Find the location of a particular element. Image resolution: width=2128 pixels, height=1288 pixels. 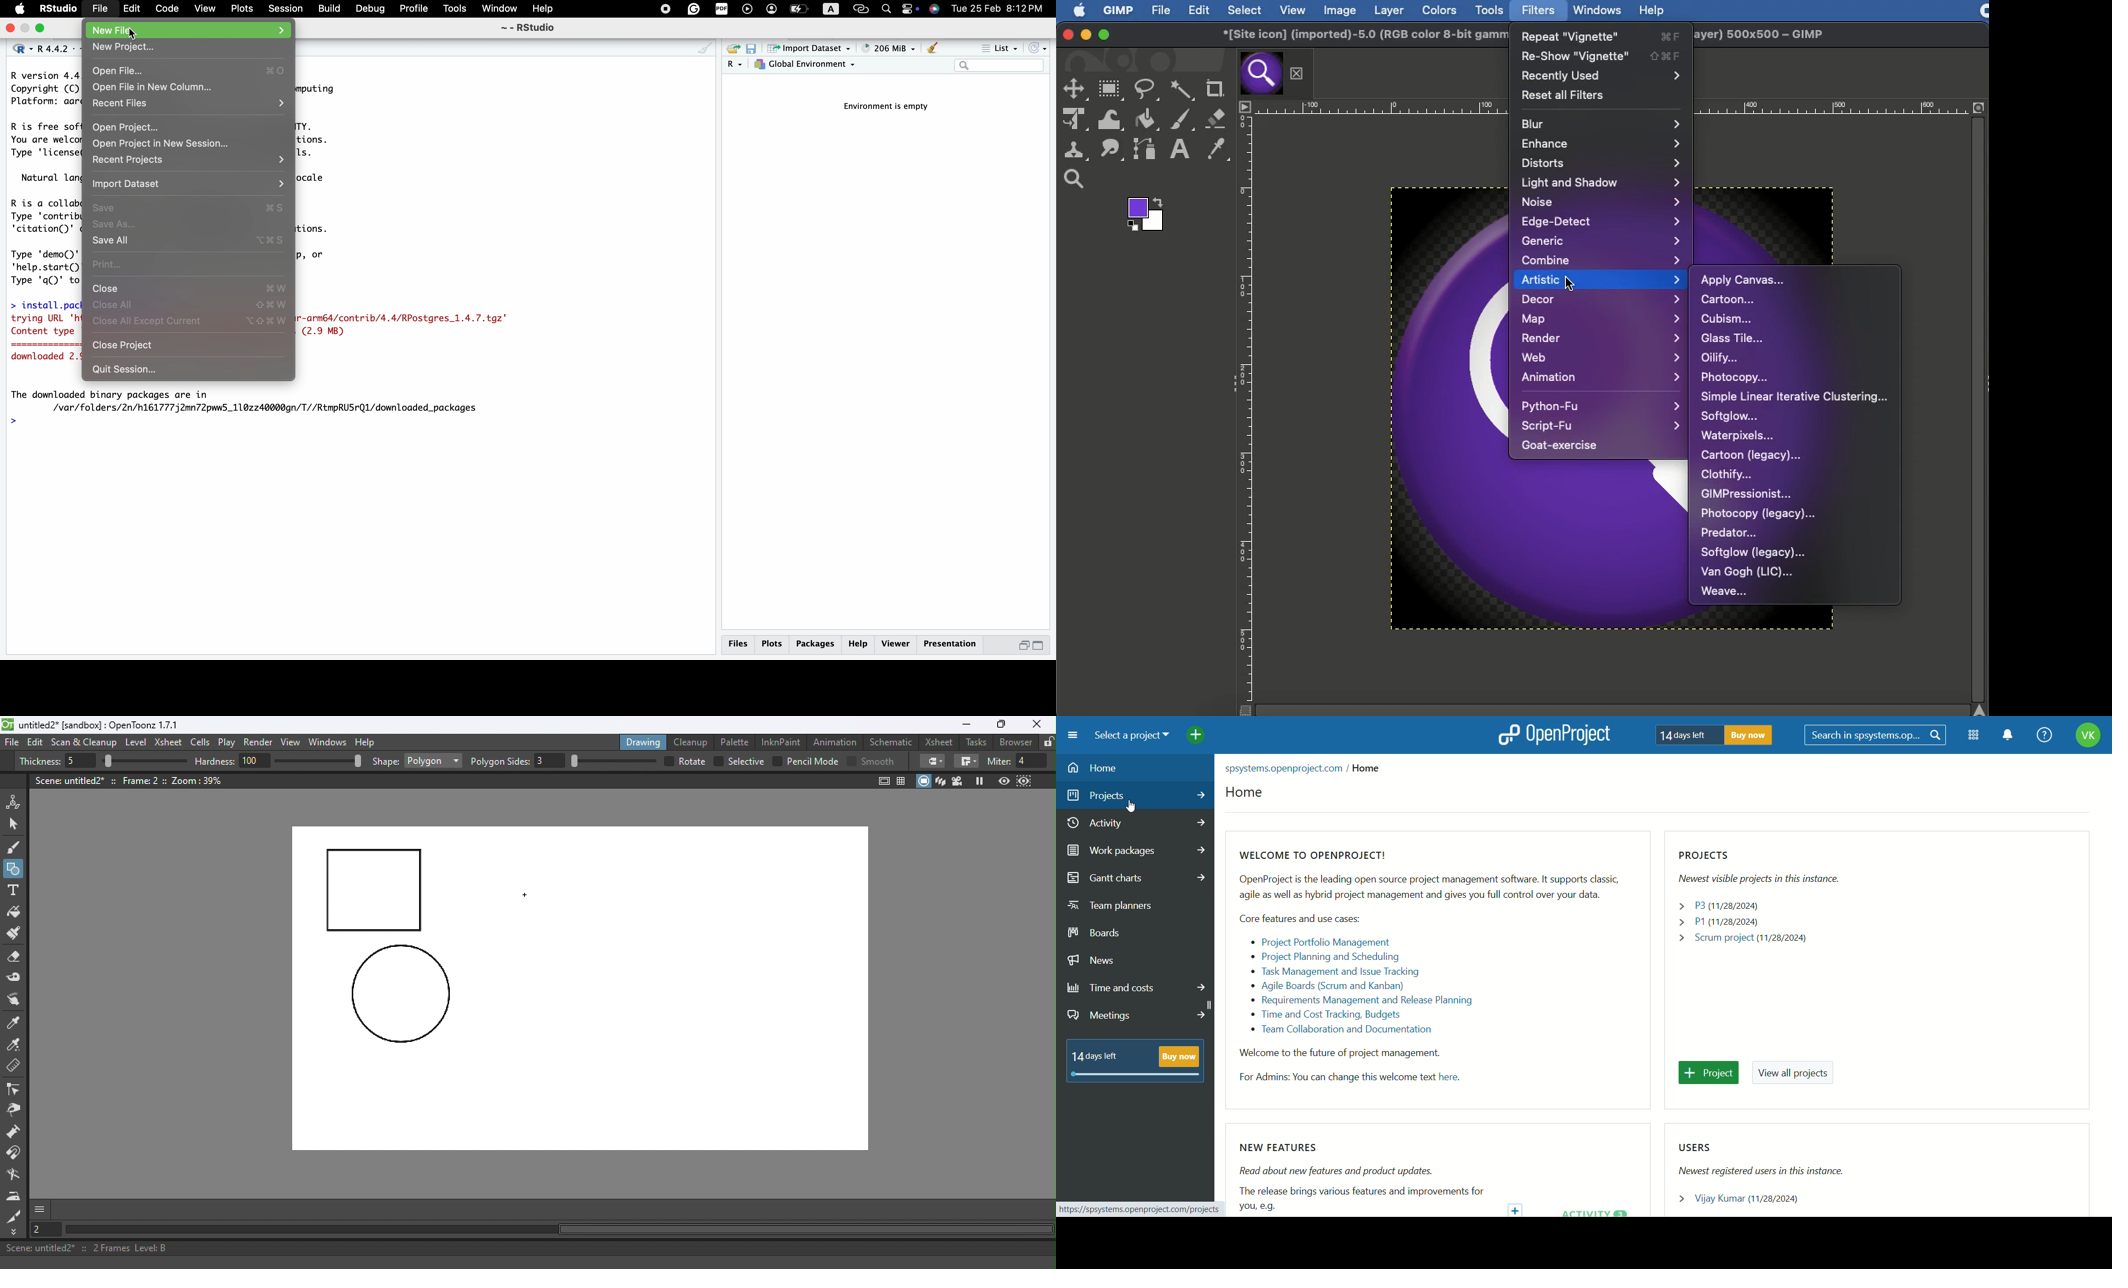

Checkbox  is located at coordinates (851, 760).